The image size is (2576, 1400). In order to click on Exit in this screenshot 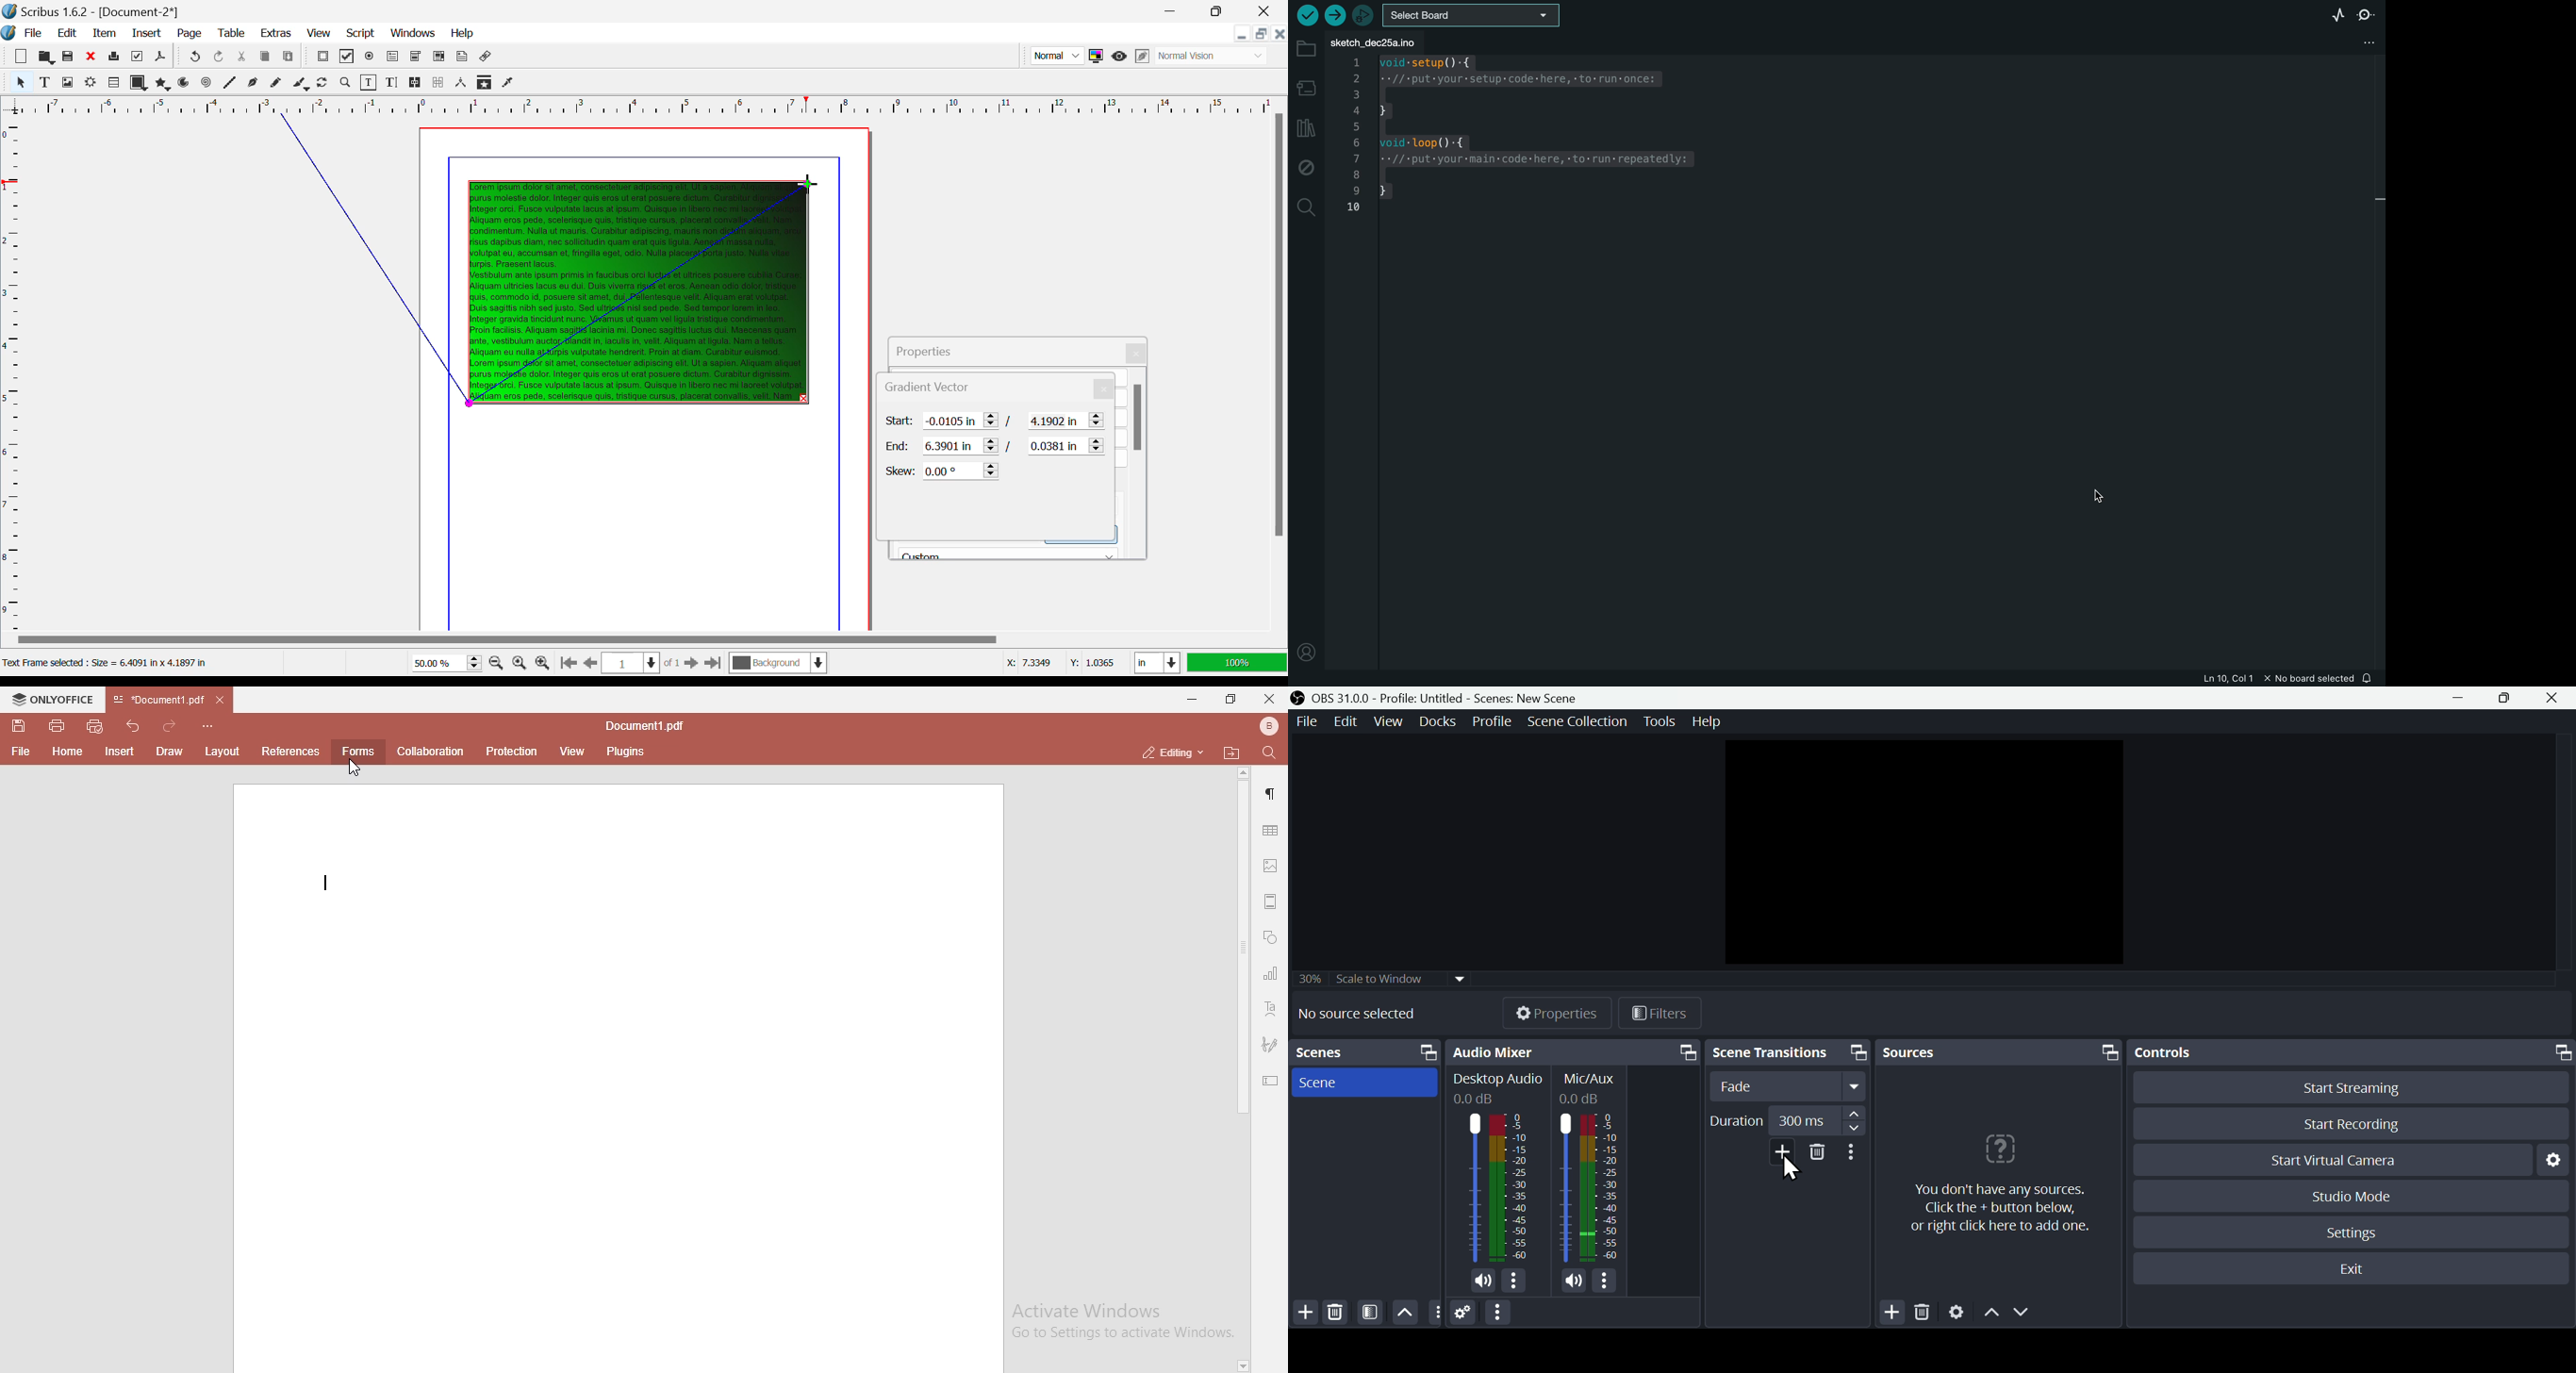, I will do `click(2355, 1271)`.